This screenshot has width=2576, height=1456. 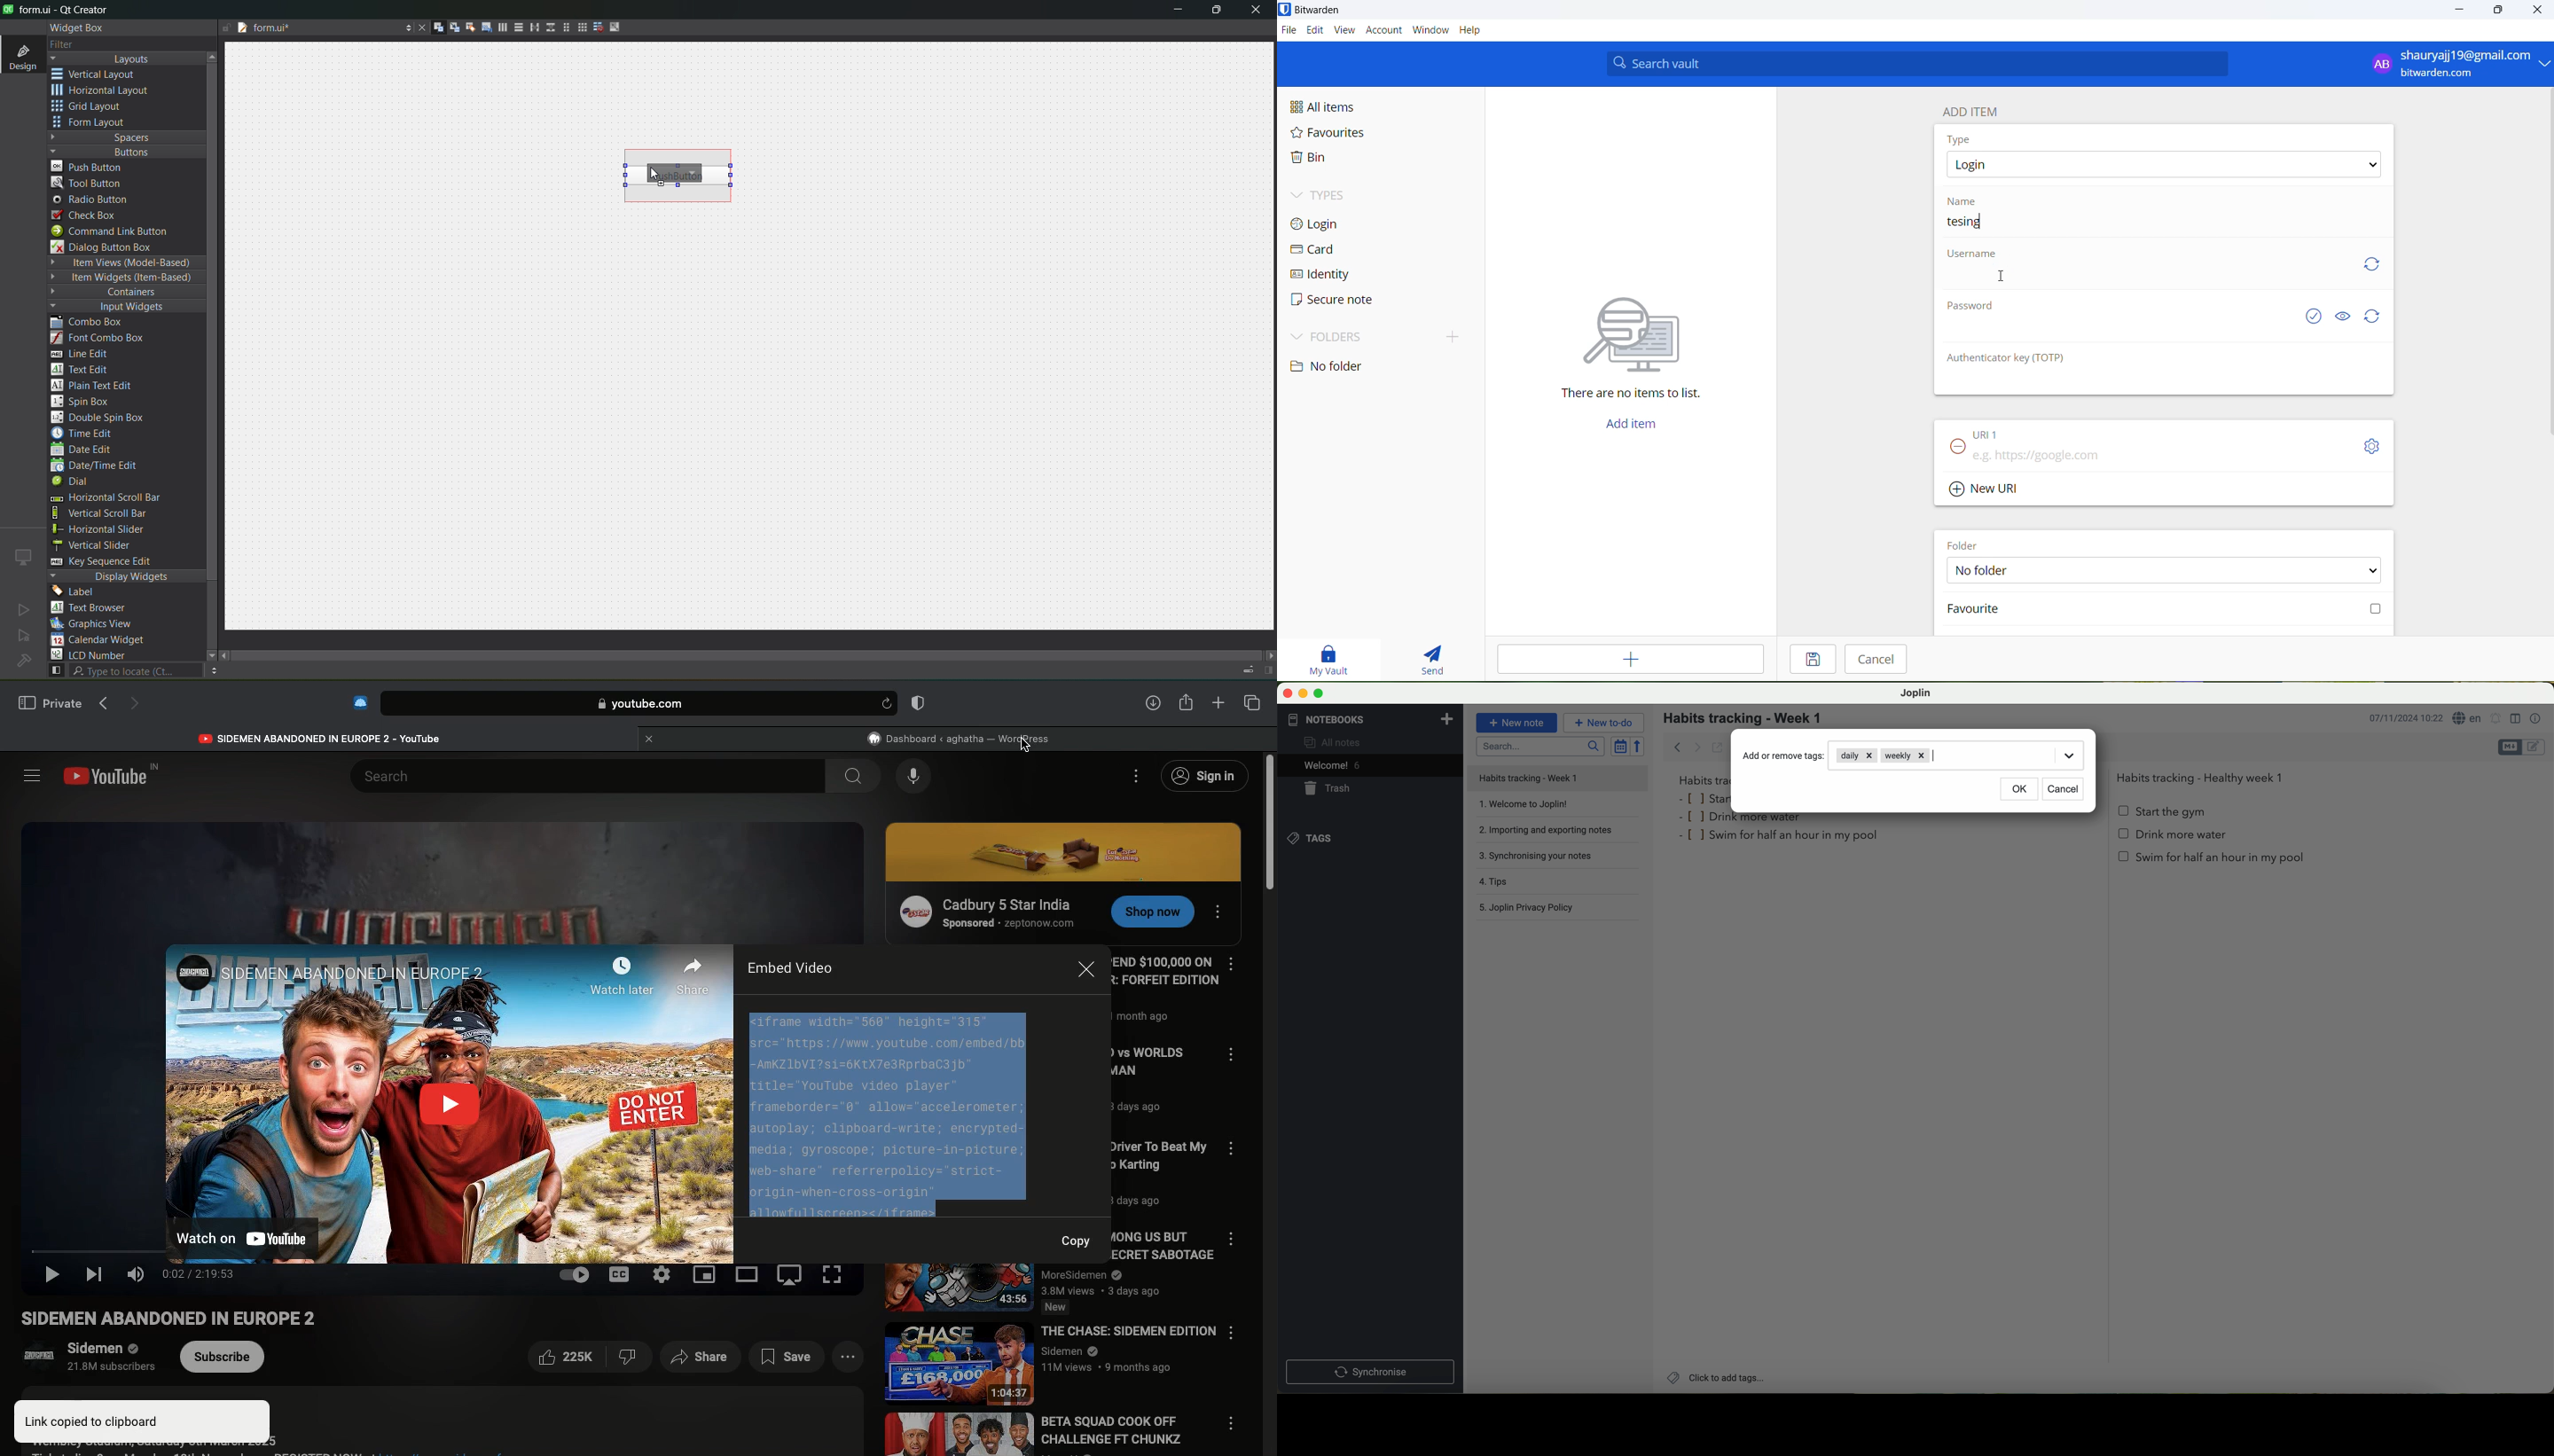 I want to click on layouts, so click(x=126, y=59).